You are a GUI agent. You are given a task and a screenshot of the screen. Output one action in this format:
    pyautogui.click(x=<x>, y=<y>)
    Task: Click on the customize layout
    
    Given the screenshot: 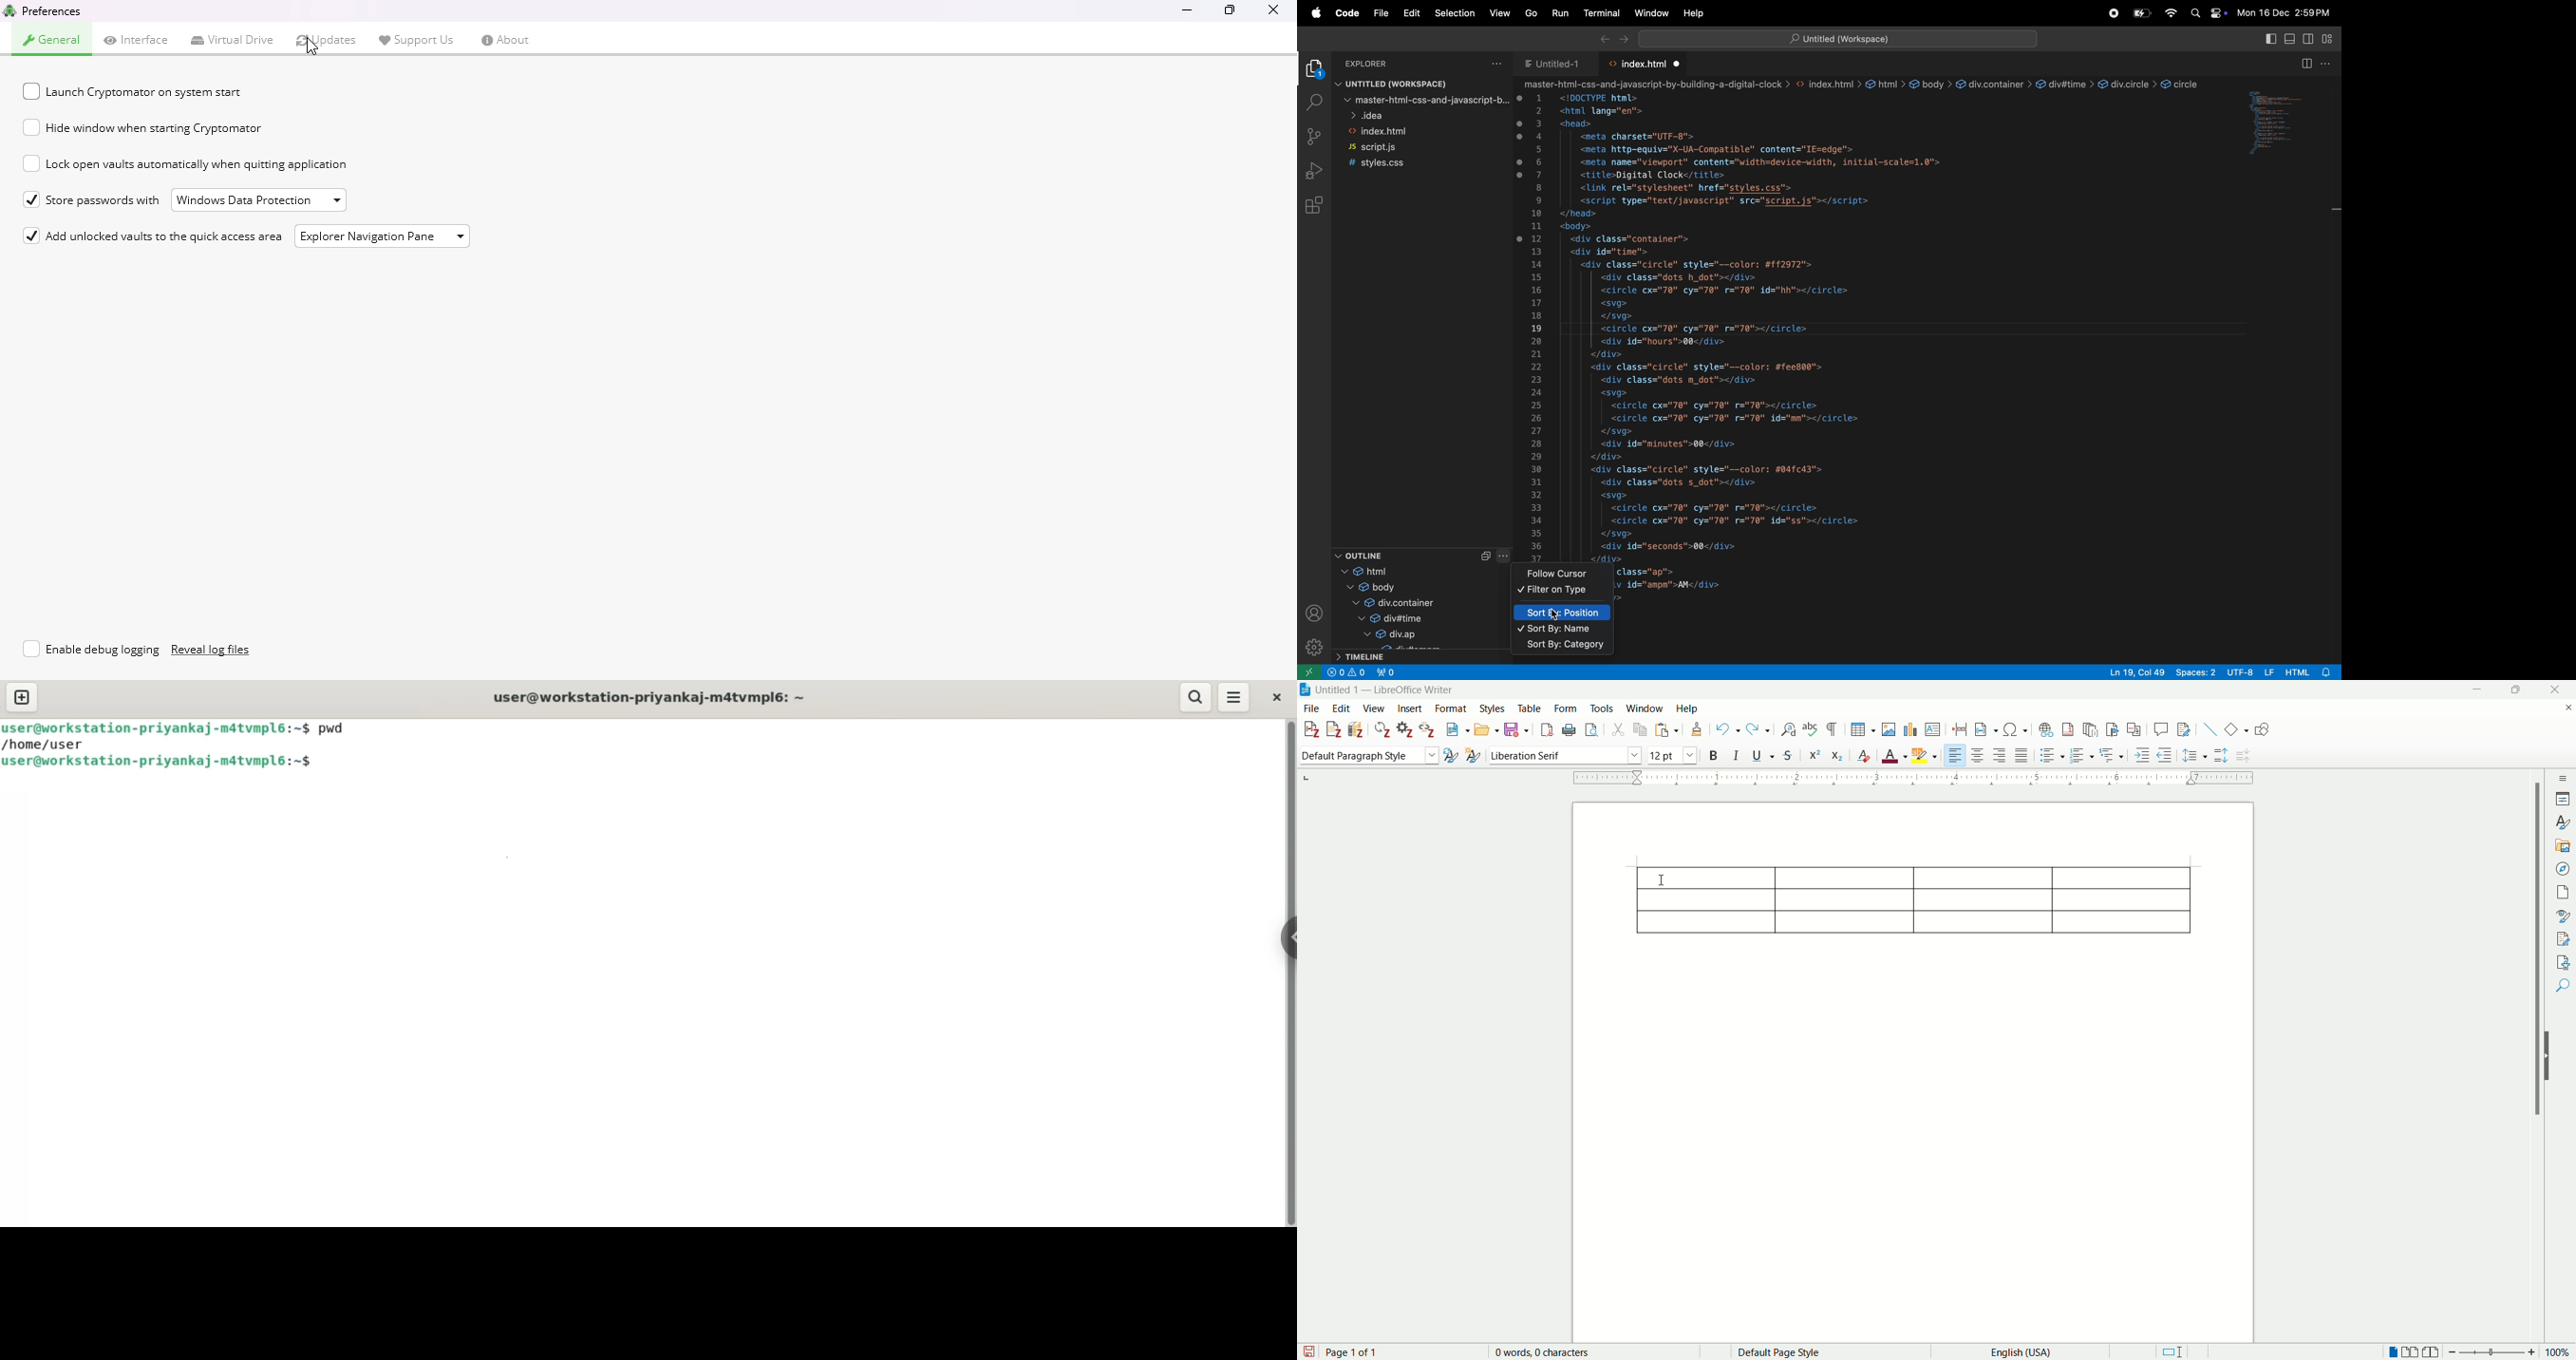 What is the action you would take?
    pyautogui.click(x=2330, y=38)
    